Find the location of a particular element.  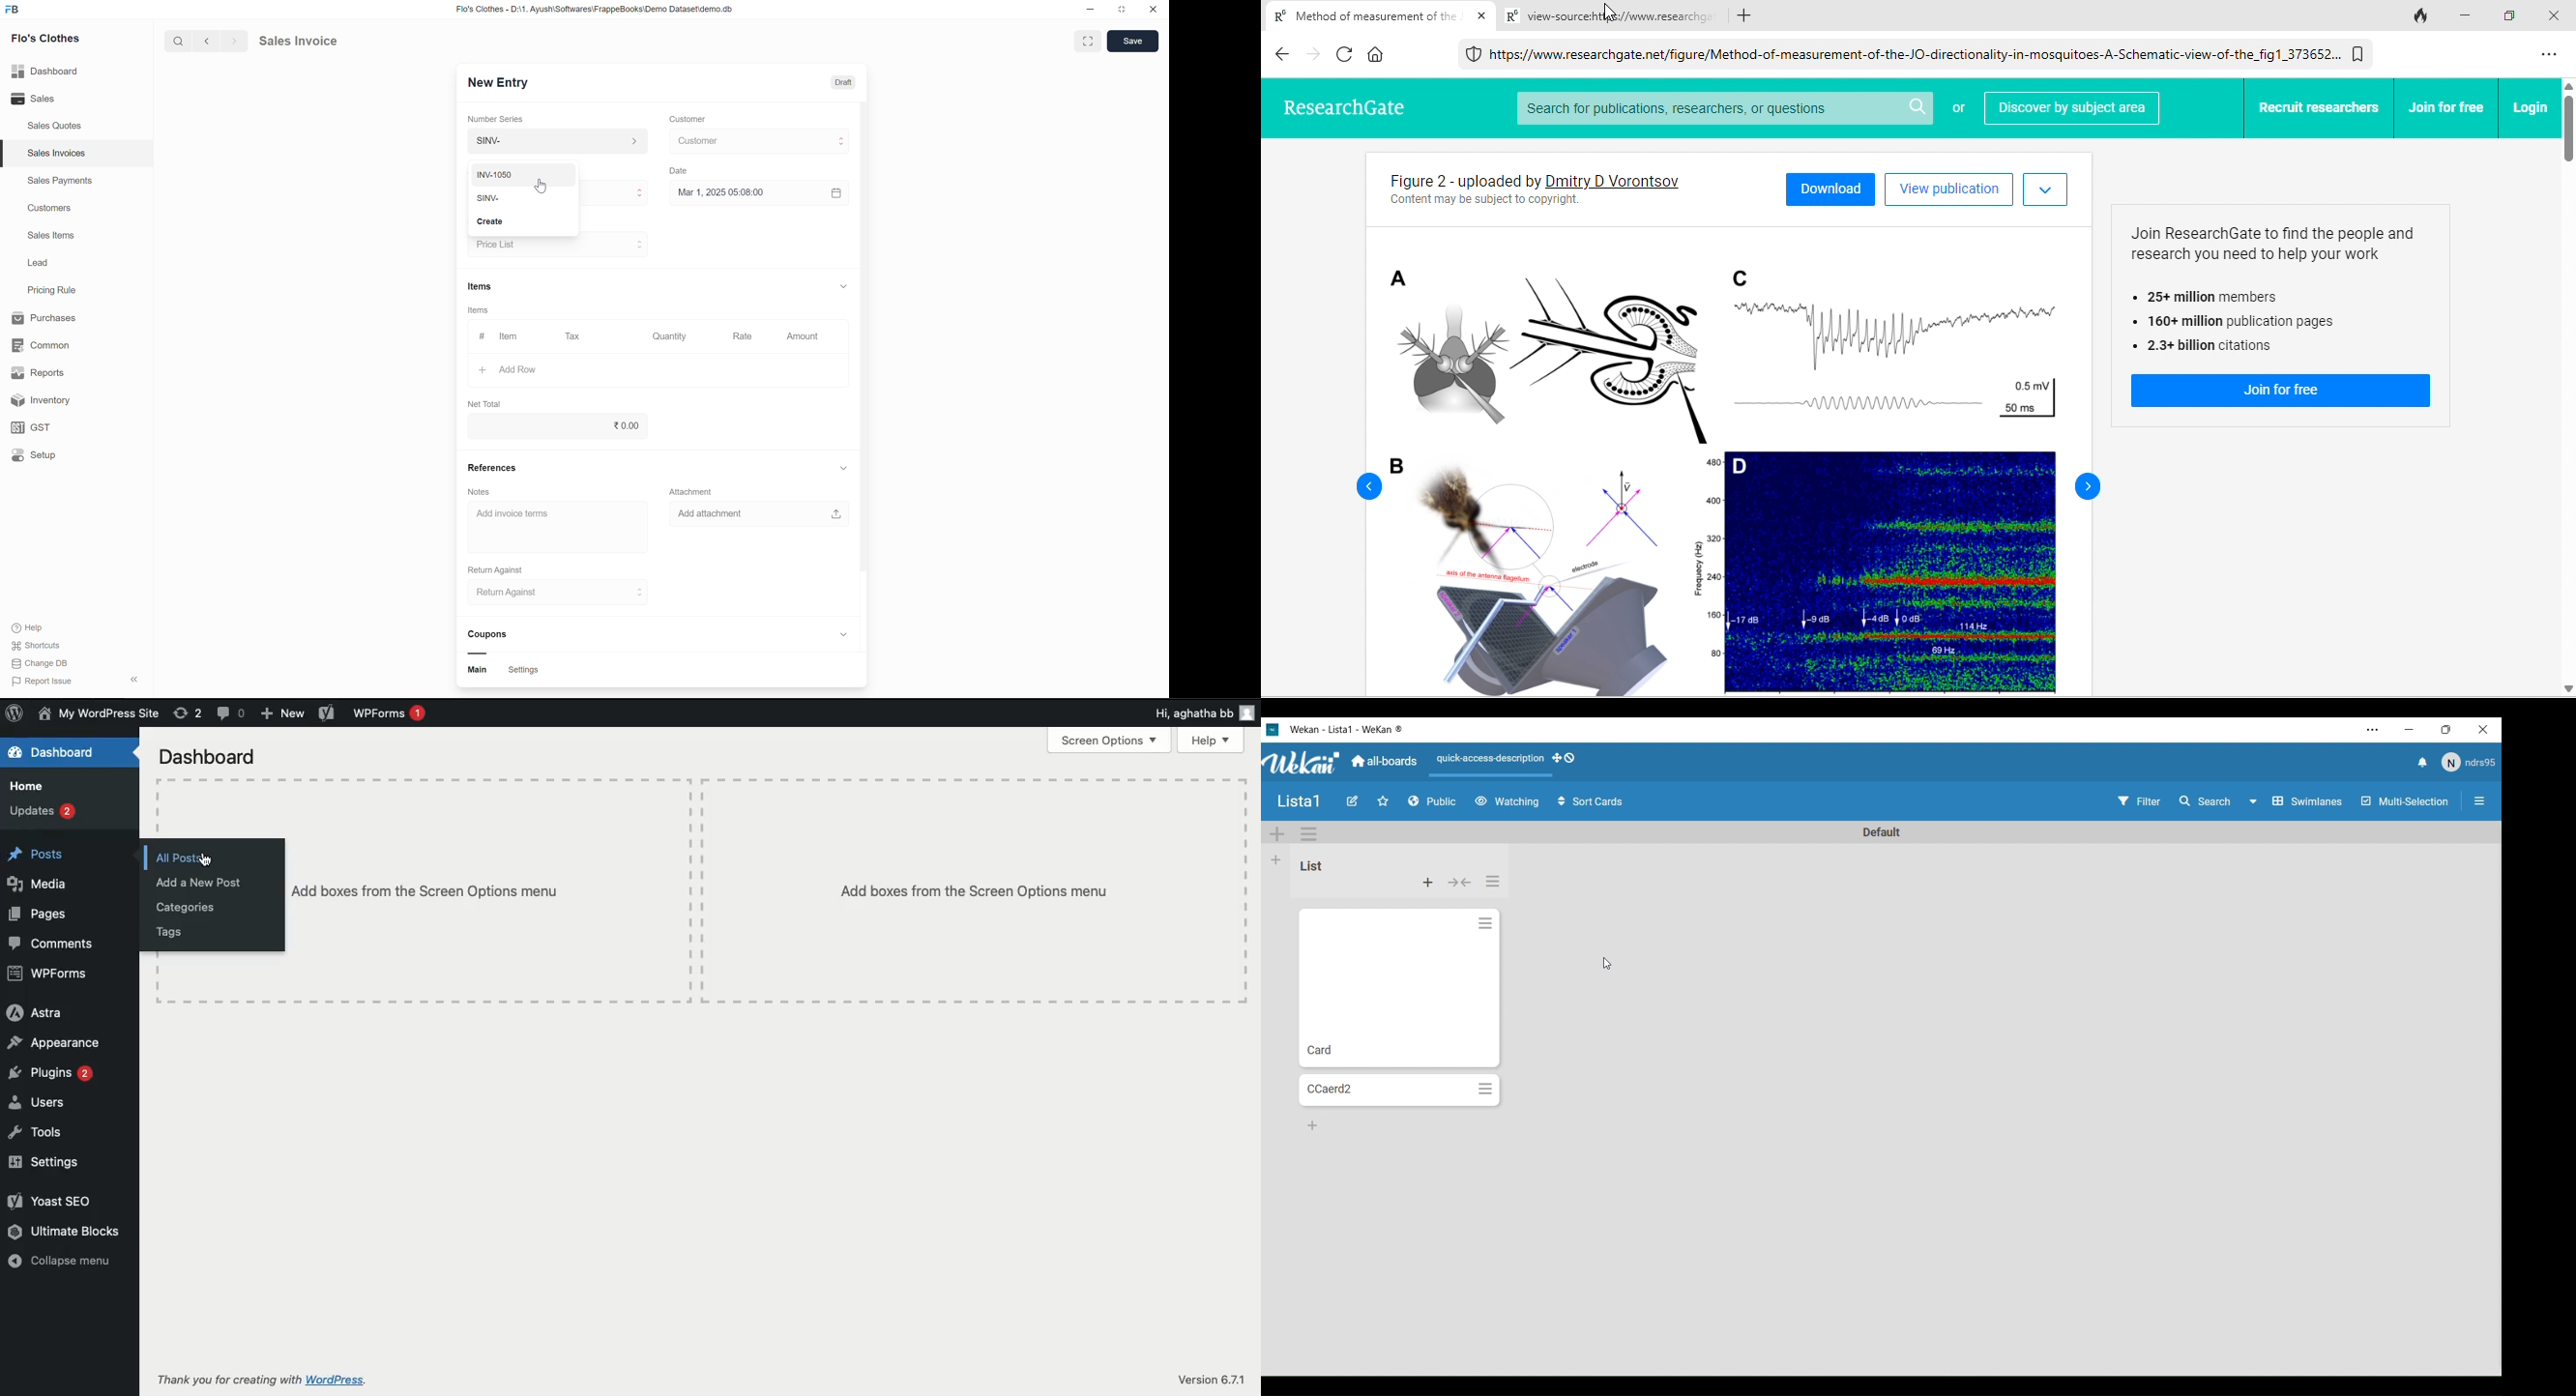

Sales Payments is located at coordinates (59, 182).